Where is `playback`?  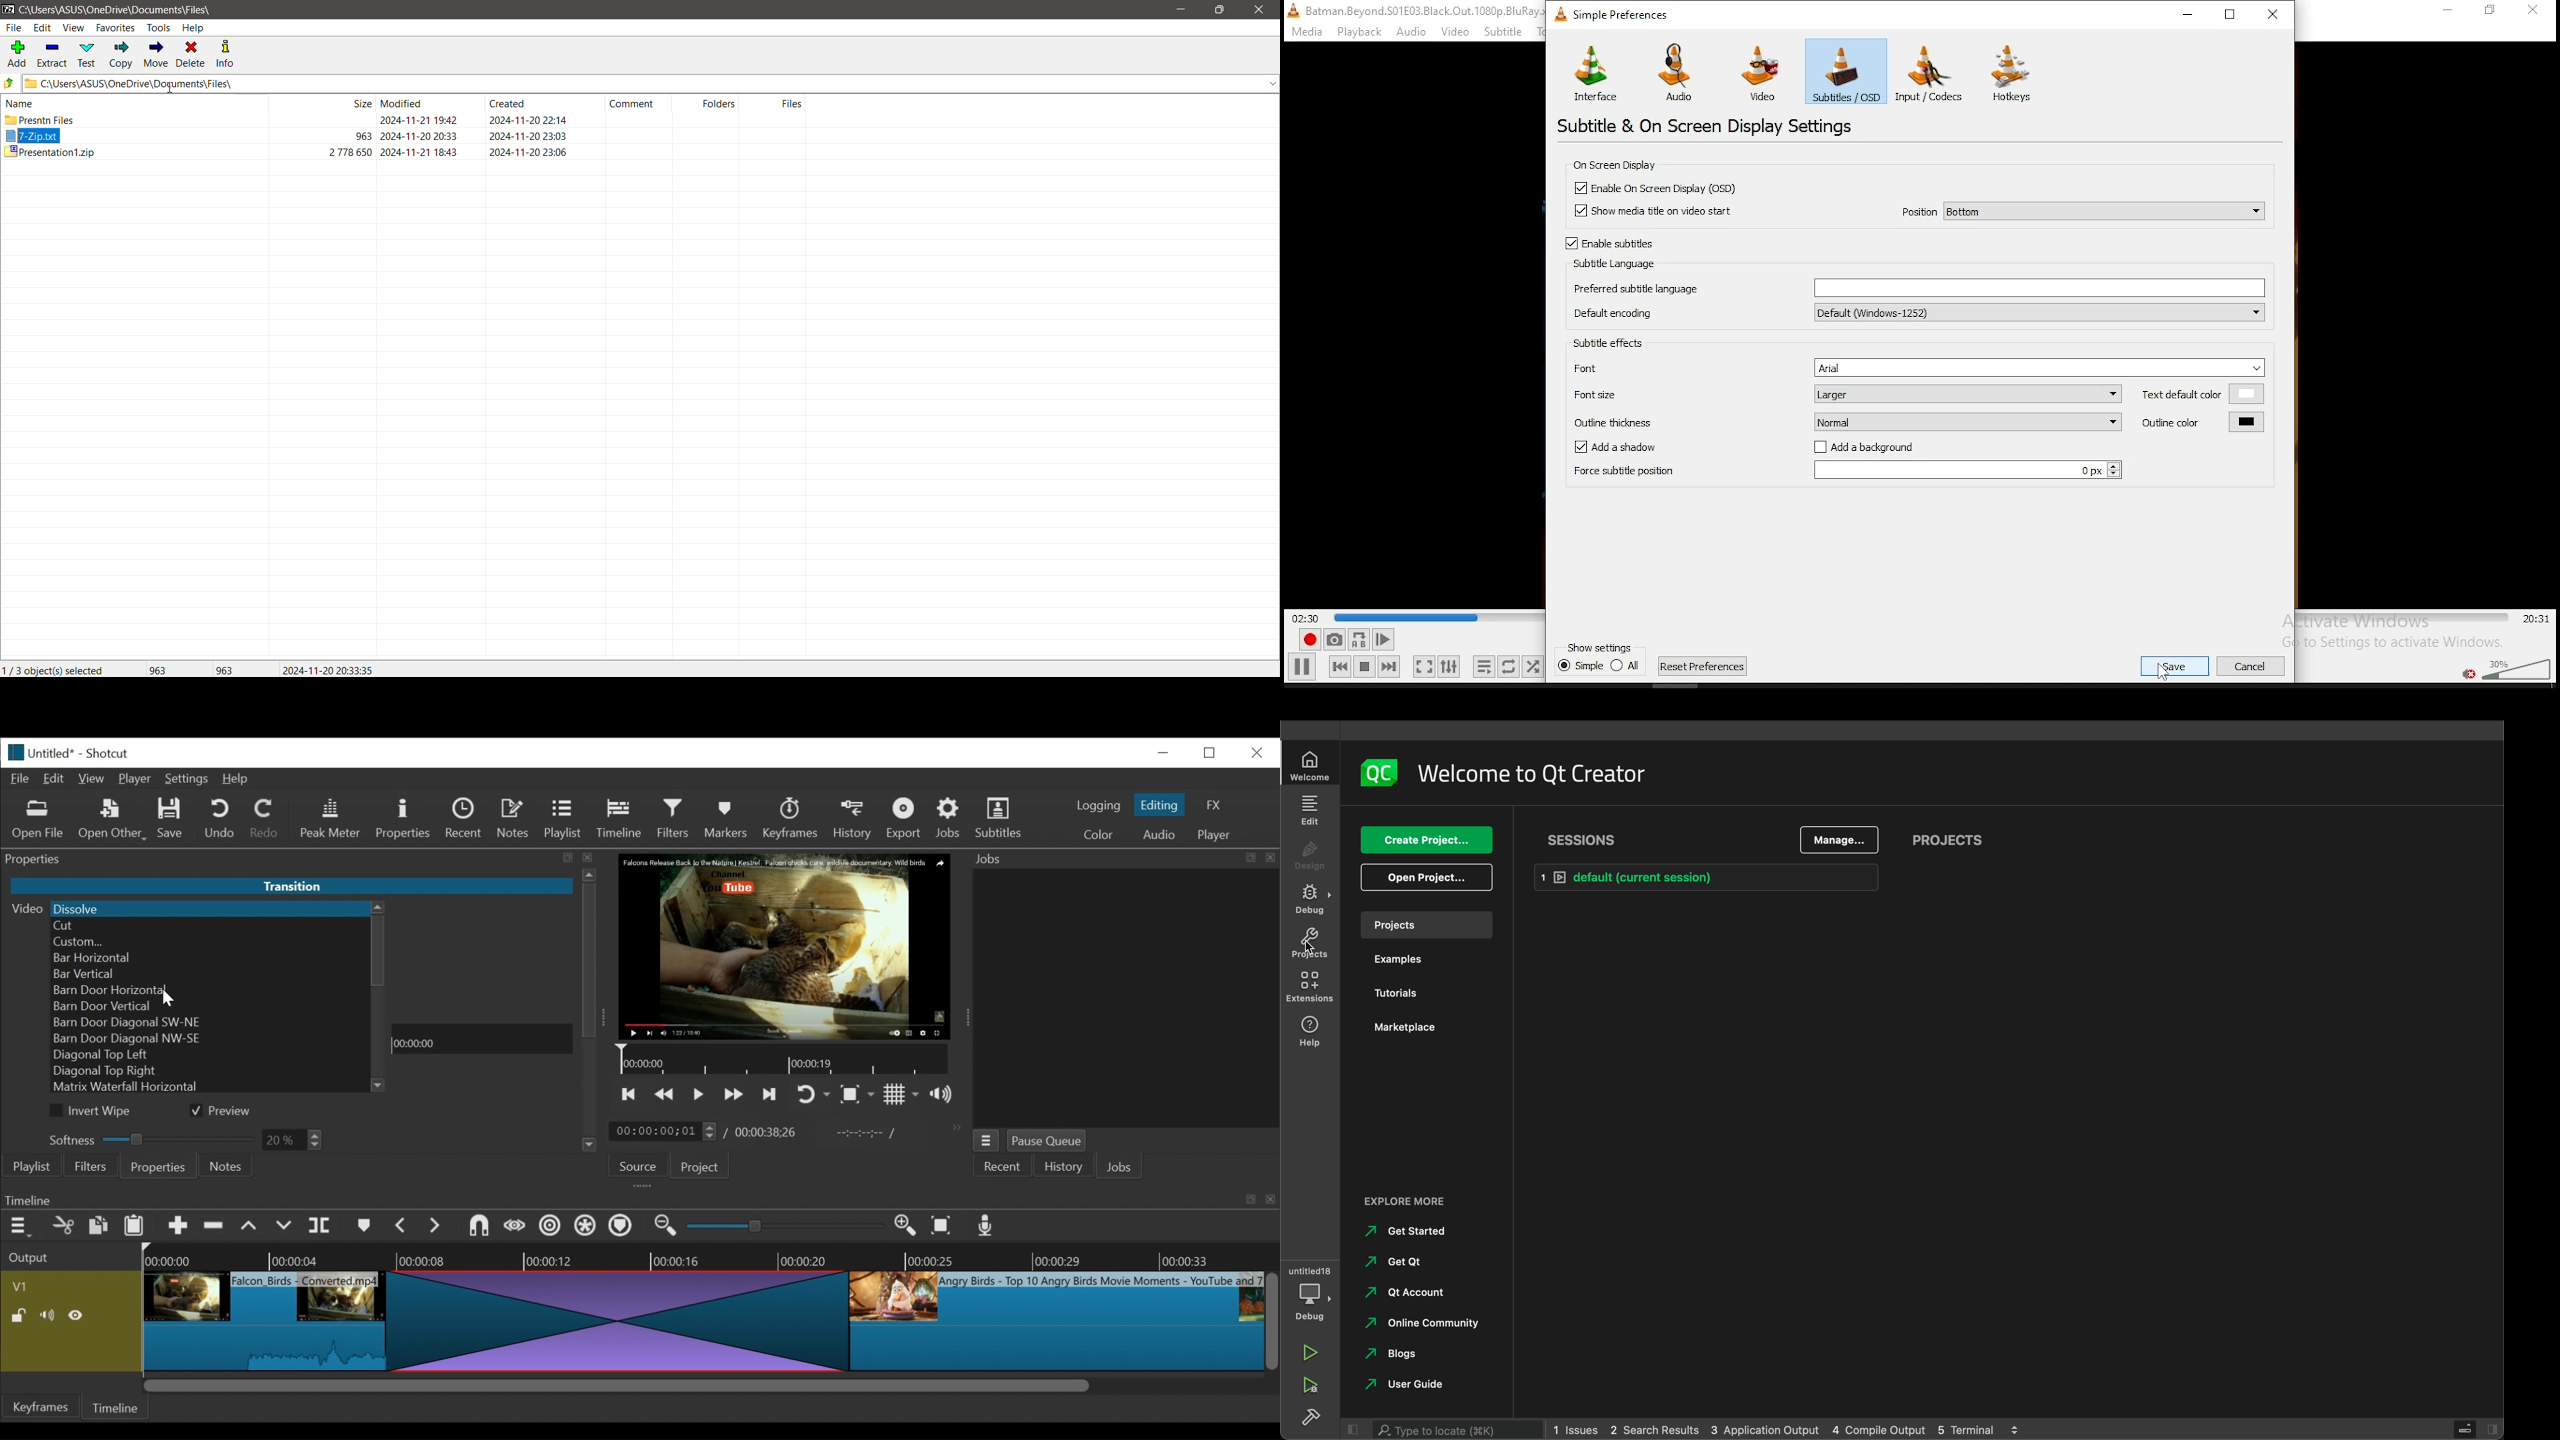 playback is located at coordinates (1361, 32).